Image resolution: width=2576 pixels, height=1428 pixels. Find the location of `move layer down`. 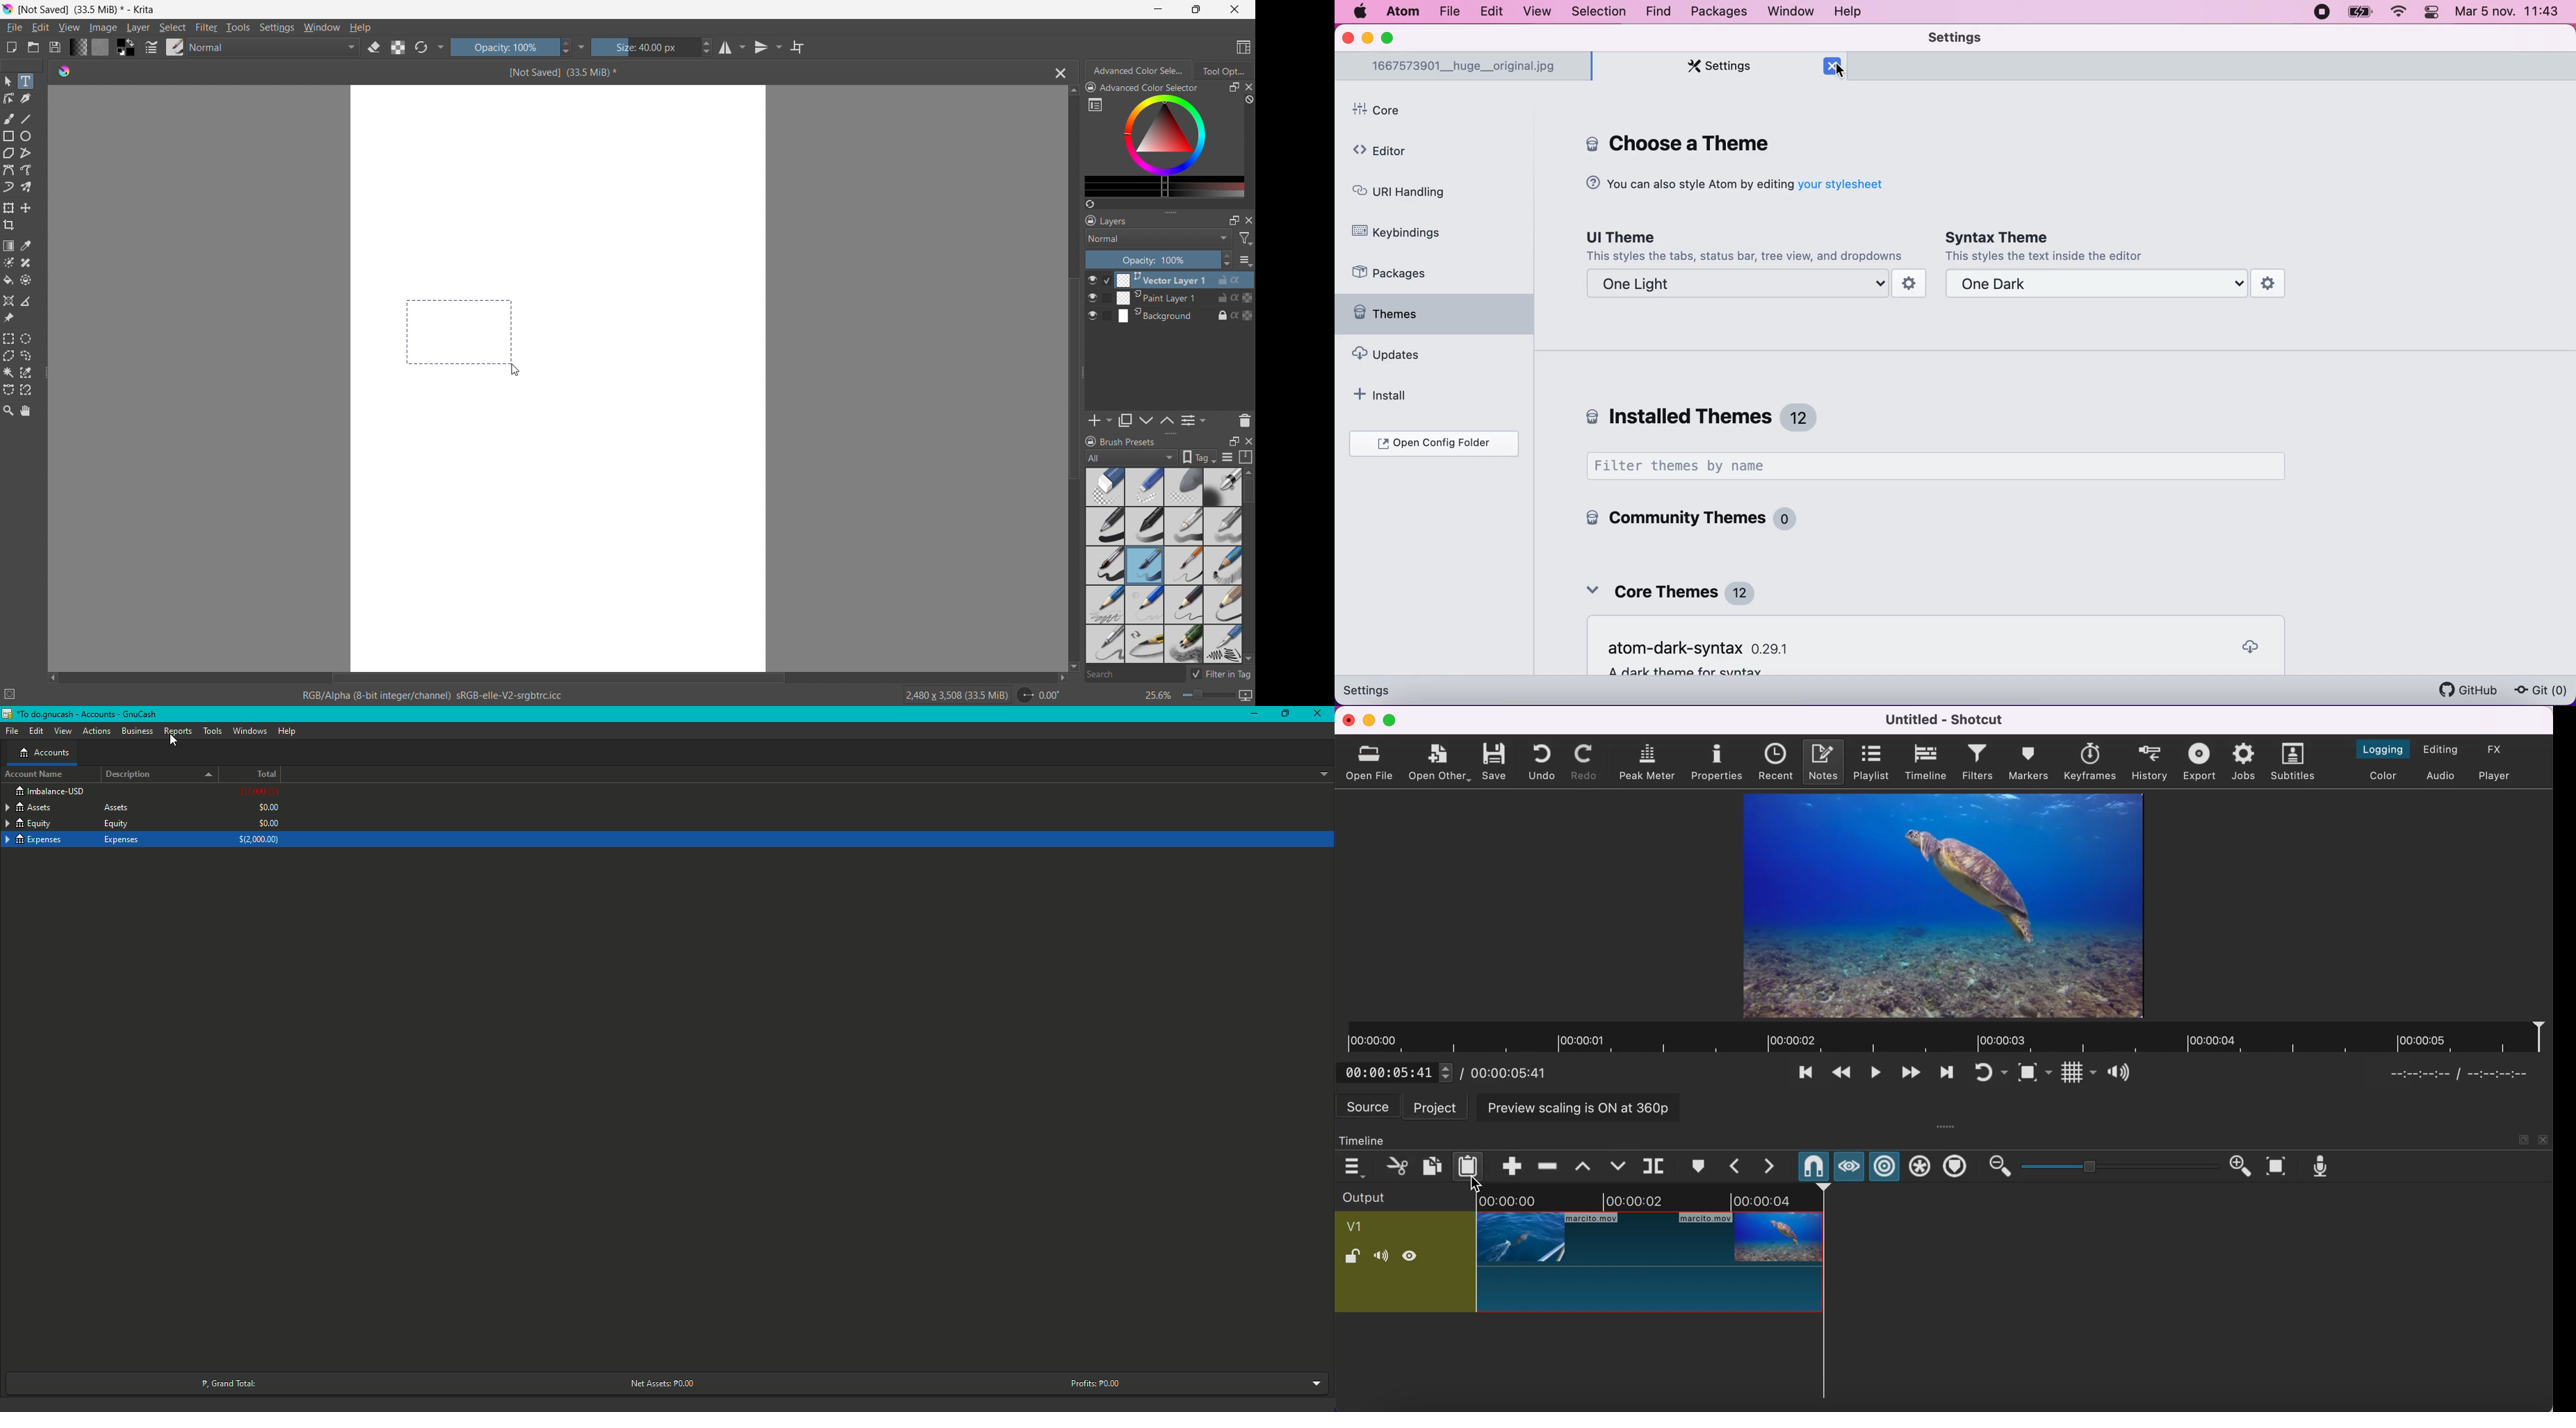

move layer down is located at coordinates (1167, 420).